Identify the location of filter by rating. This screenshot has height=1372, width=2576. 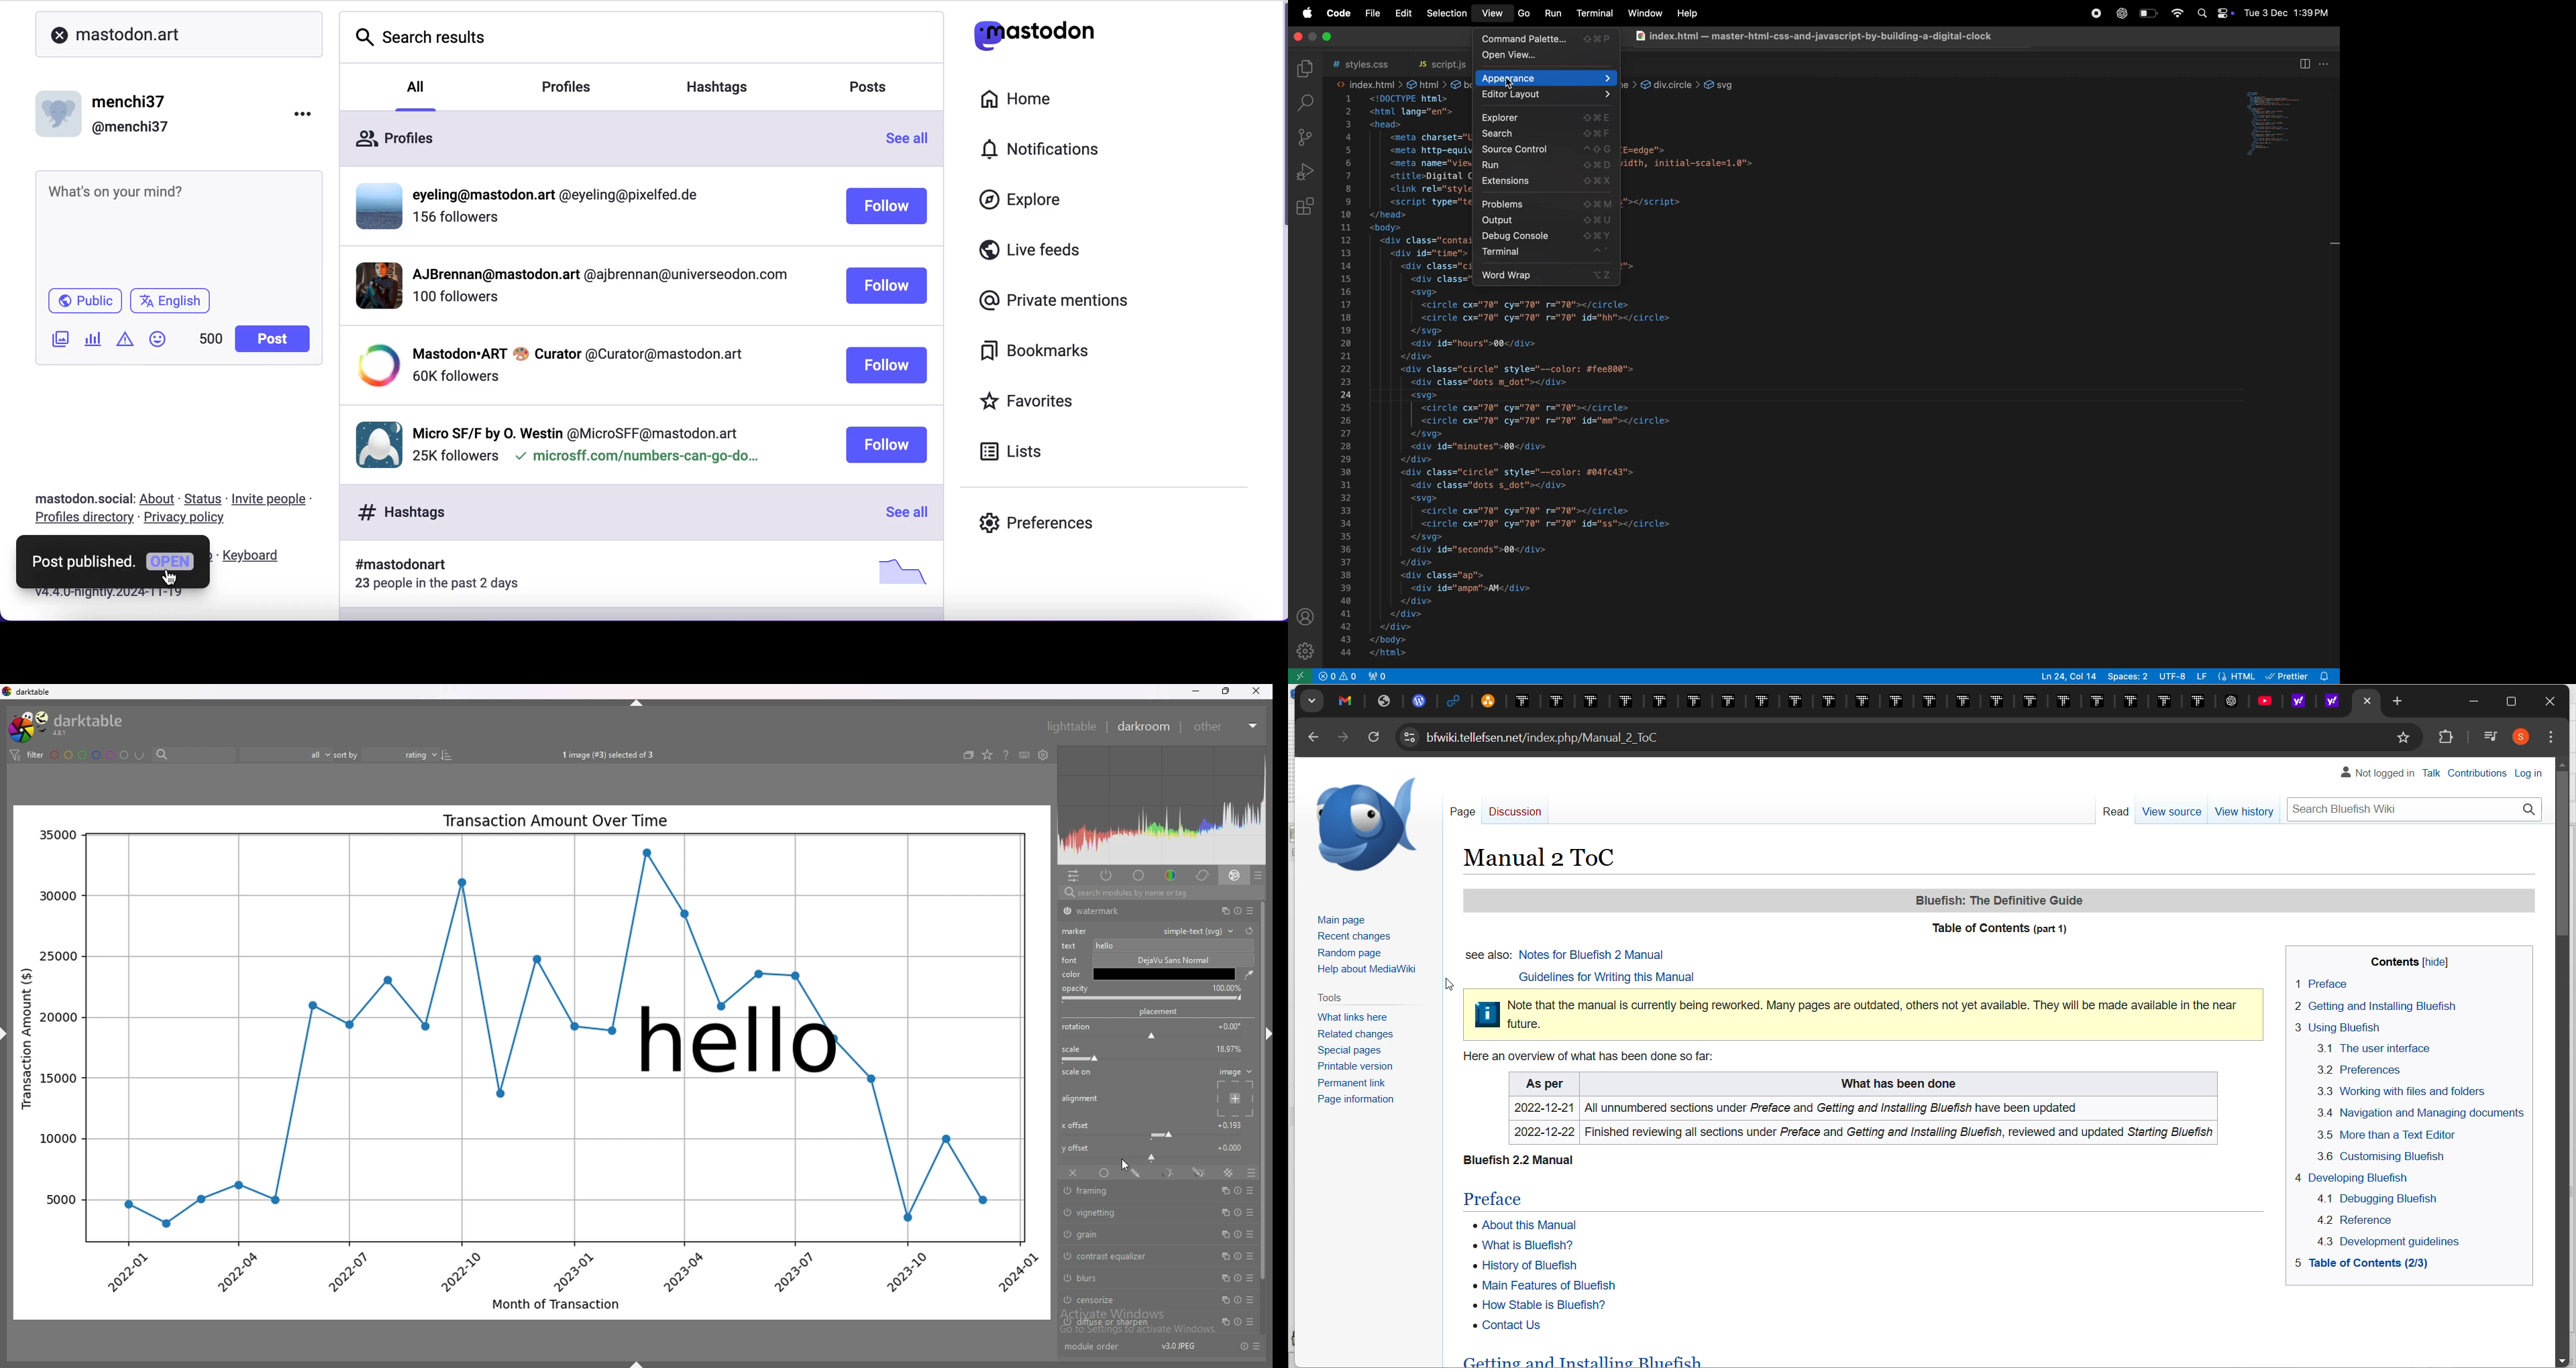
(286, 754).